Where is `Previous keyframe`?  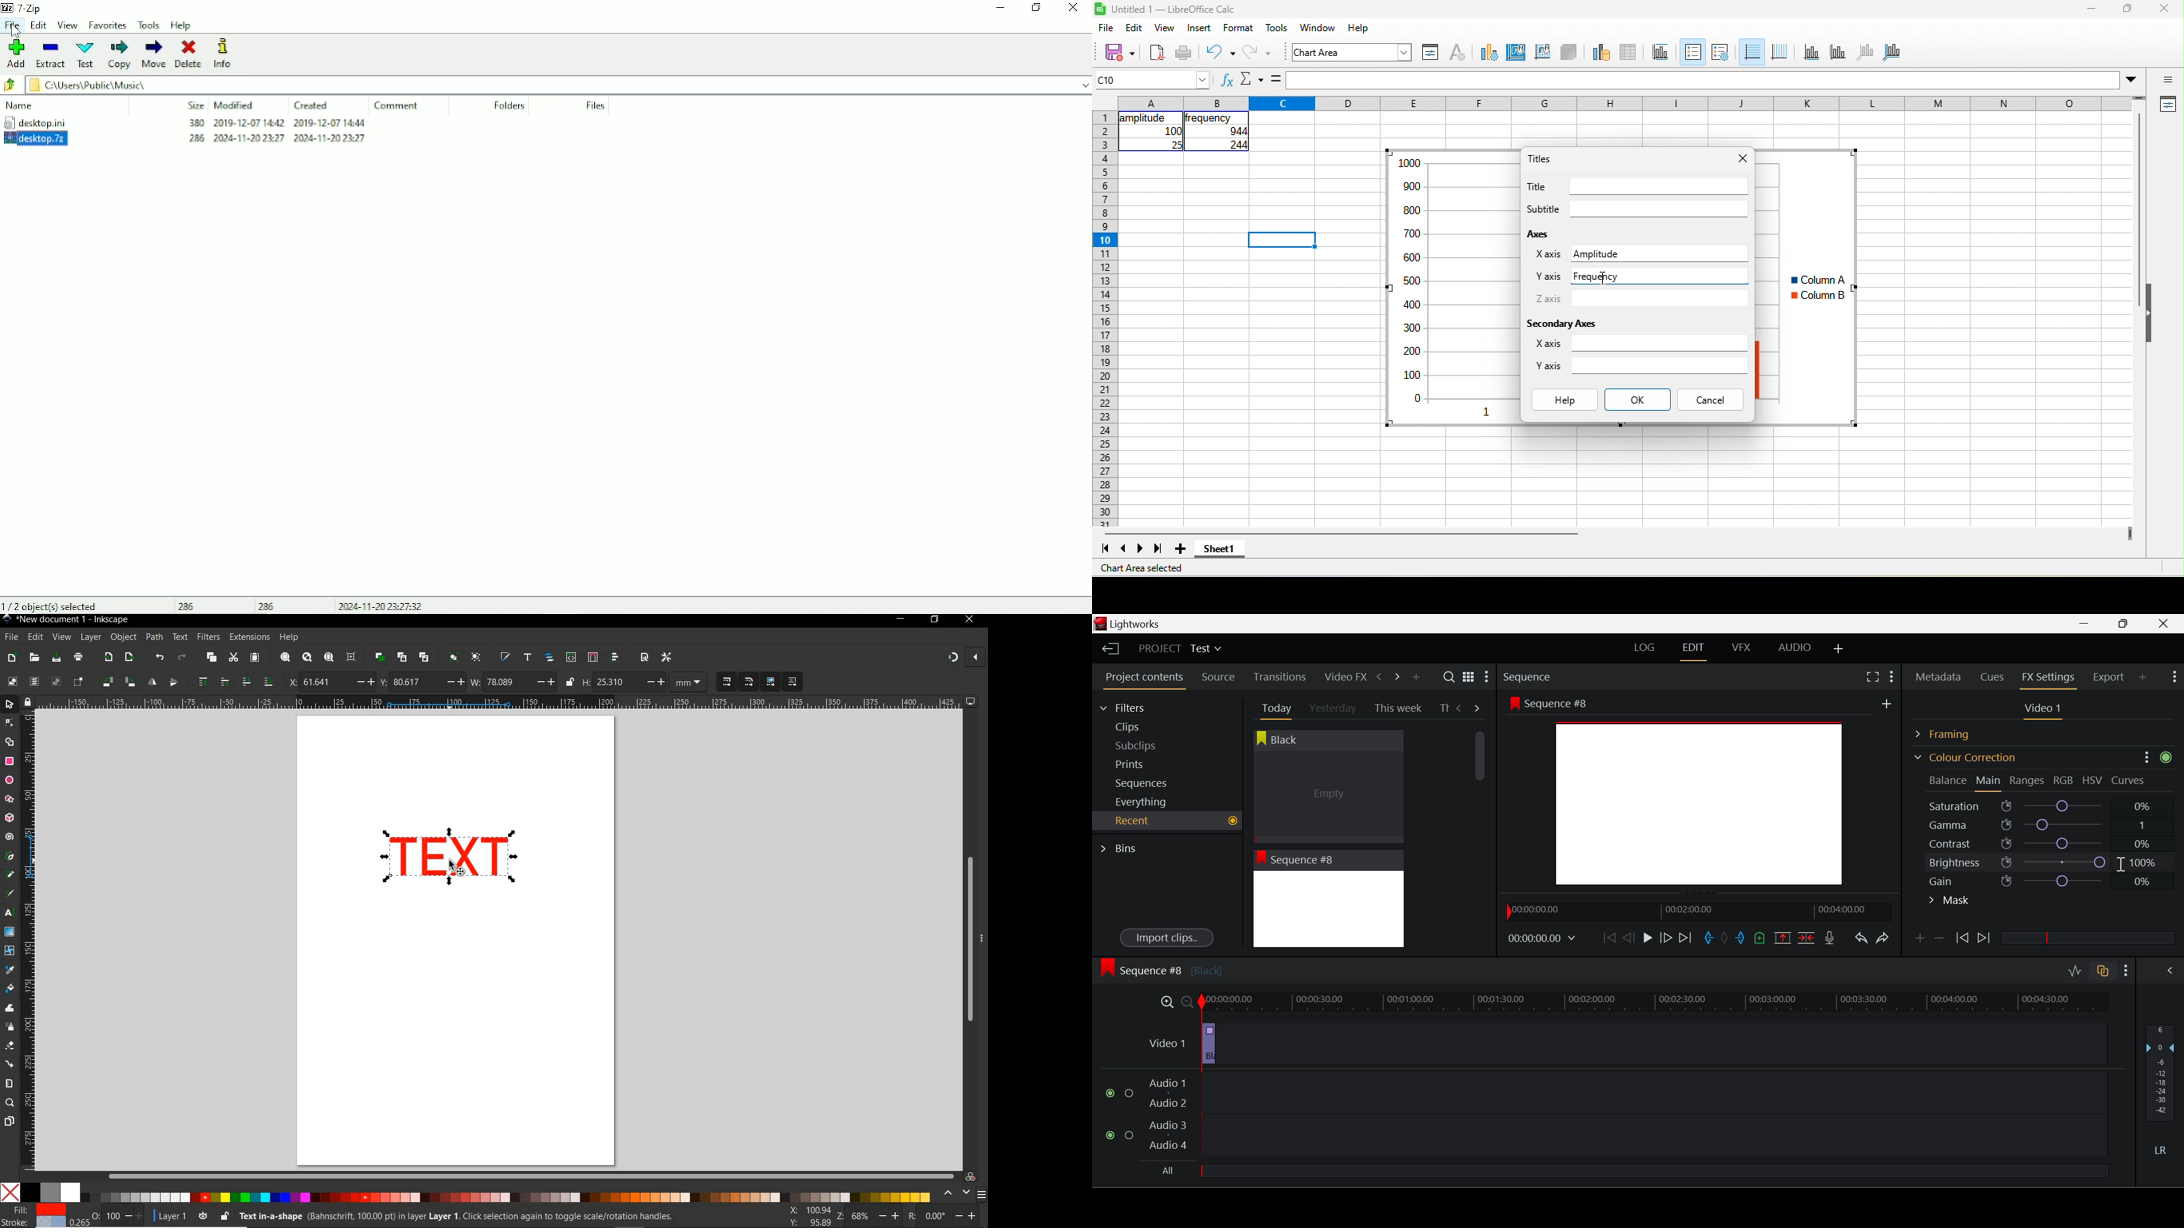
Previous keyframe is located at coordinates (1961, 939).